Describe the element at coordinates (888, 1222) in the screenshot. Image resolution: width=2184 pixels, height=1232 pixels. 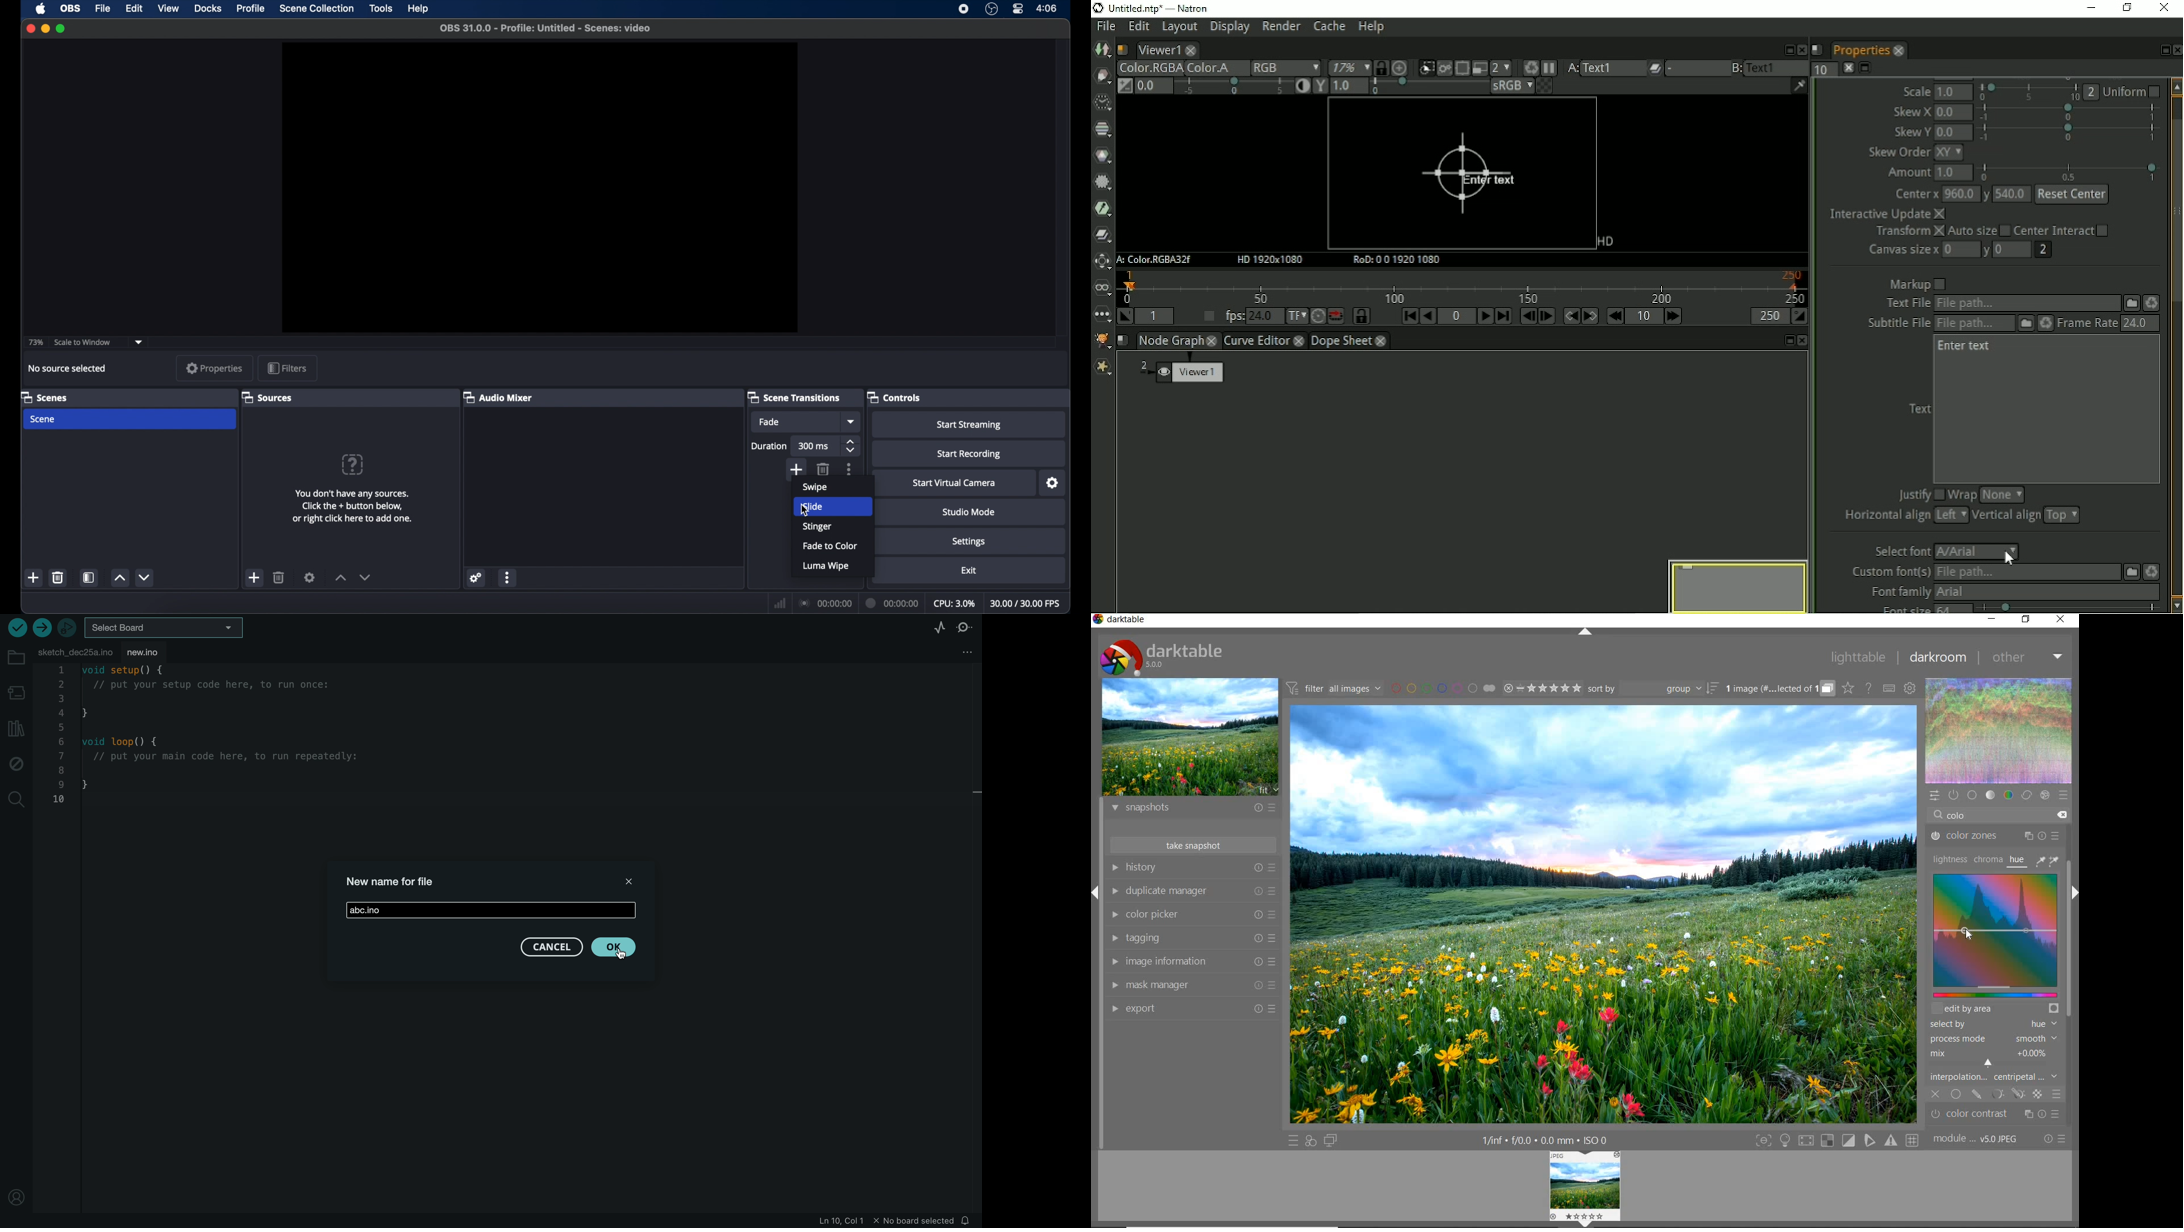
I see `file information` at that location.